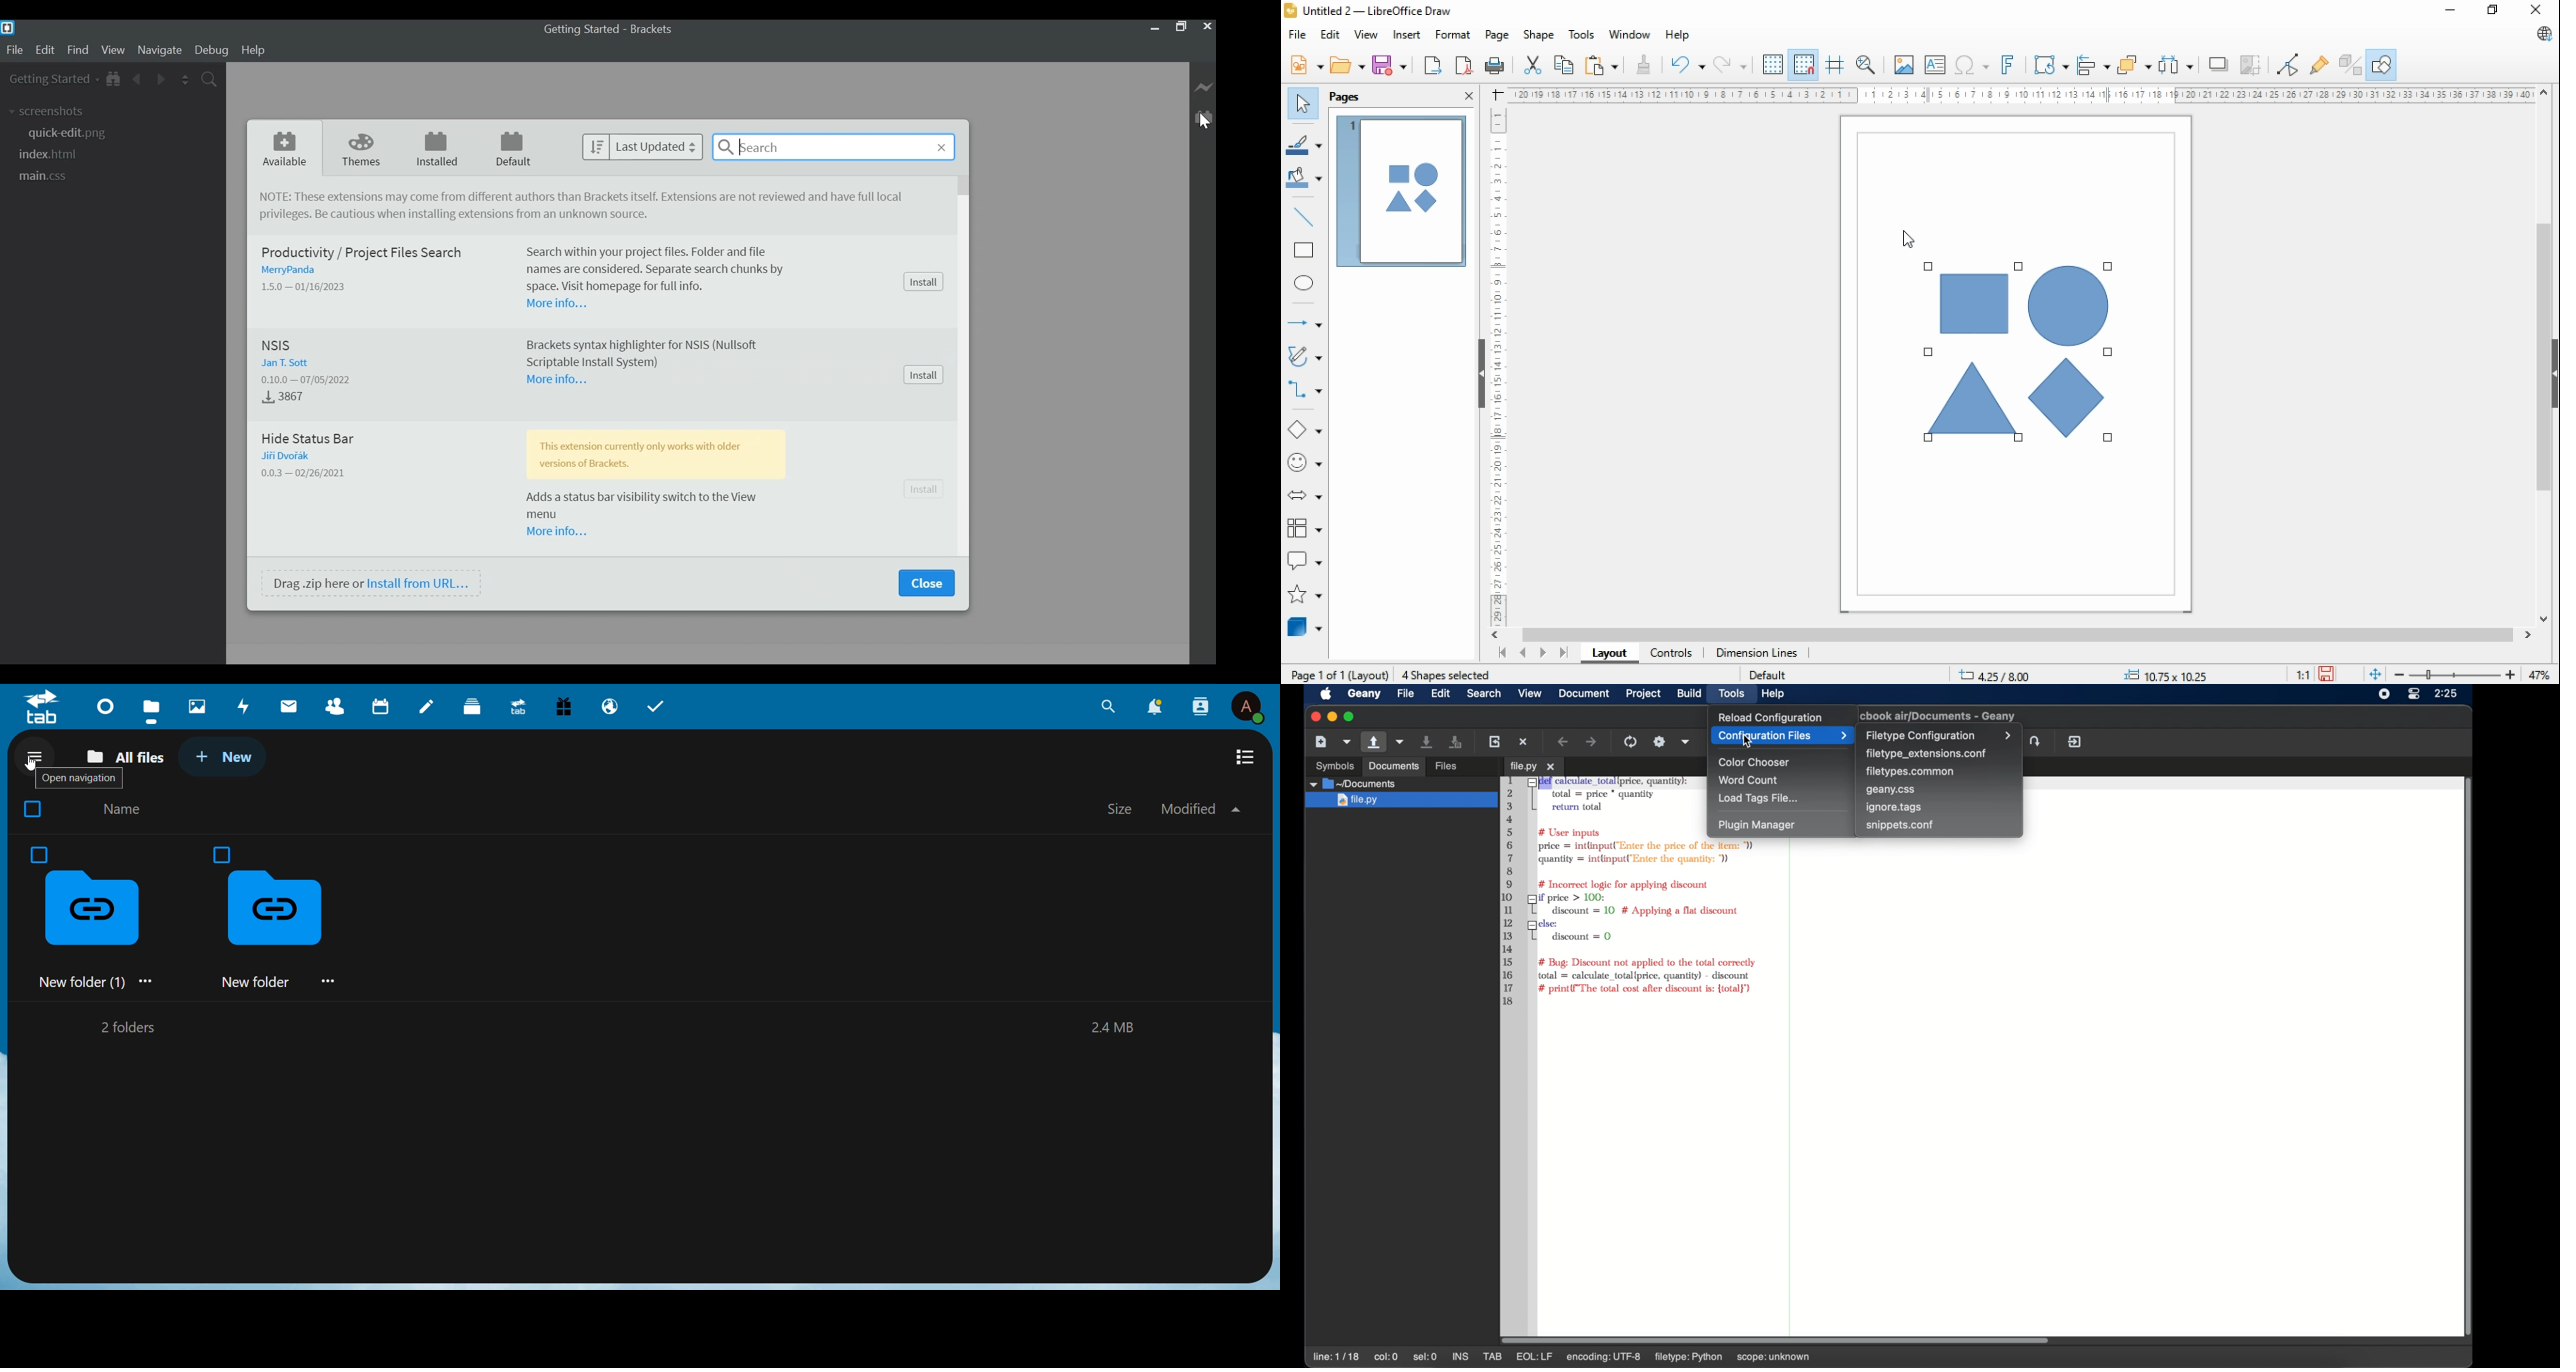  What do you see at coordinates (1305, 560) in the screenshot?
I see `callout shapes` at bounding box center [1305, 560].